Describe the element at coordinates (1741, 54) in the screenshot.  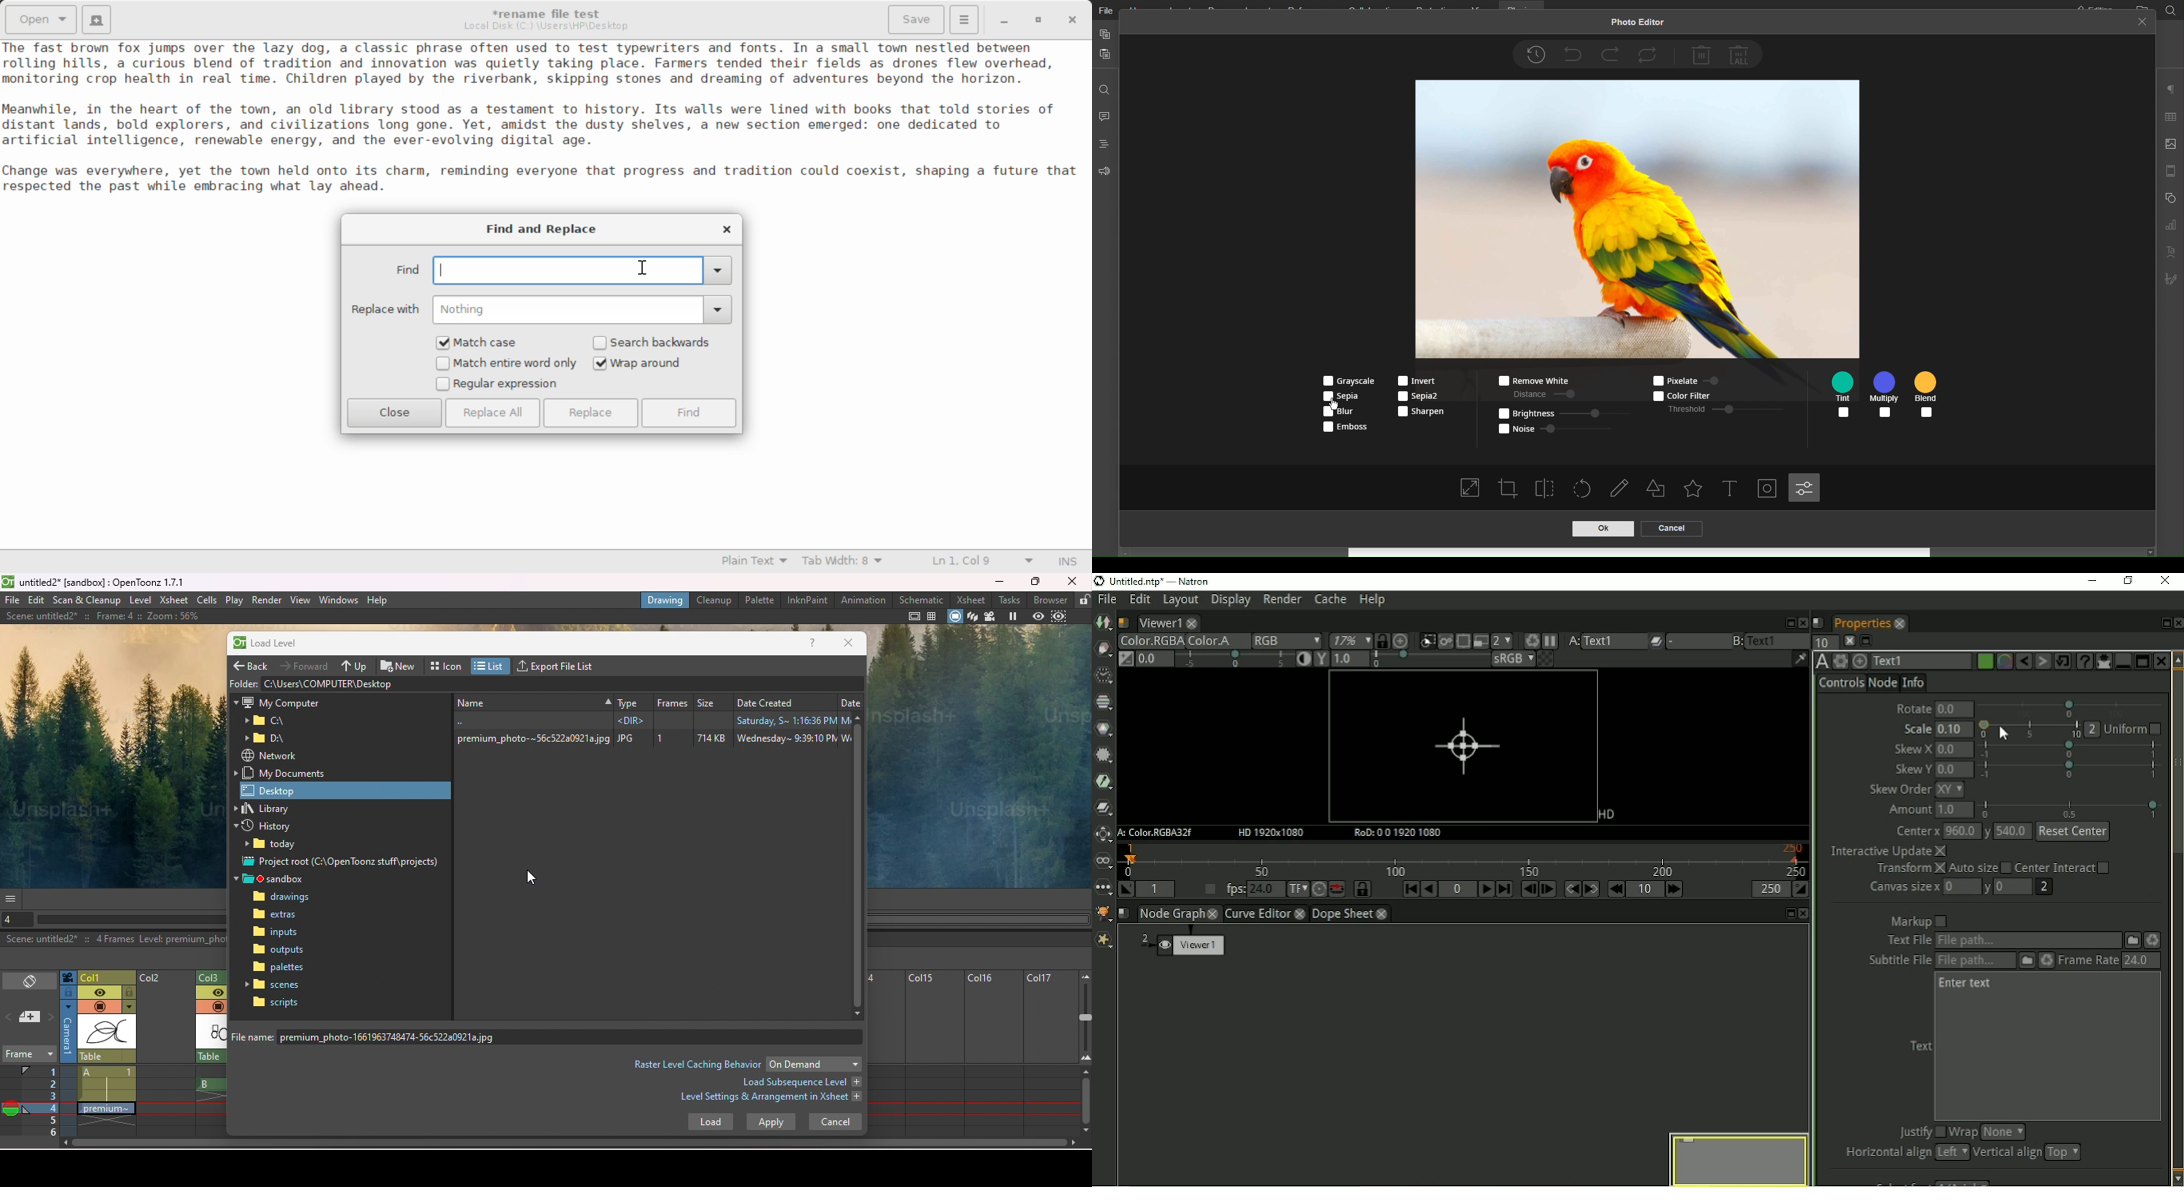
I see `Delete All` at that location.